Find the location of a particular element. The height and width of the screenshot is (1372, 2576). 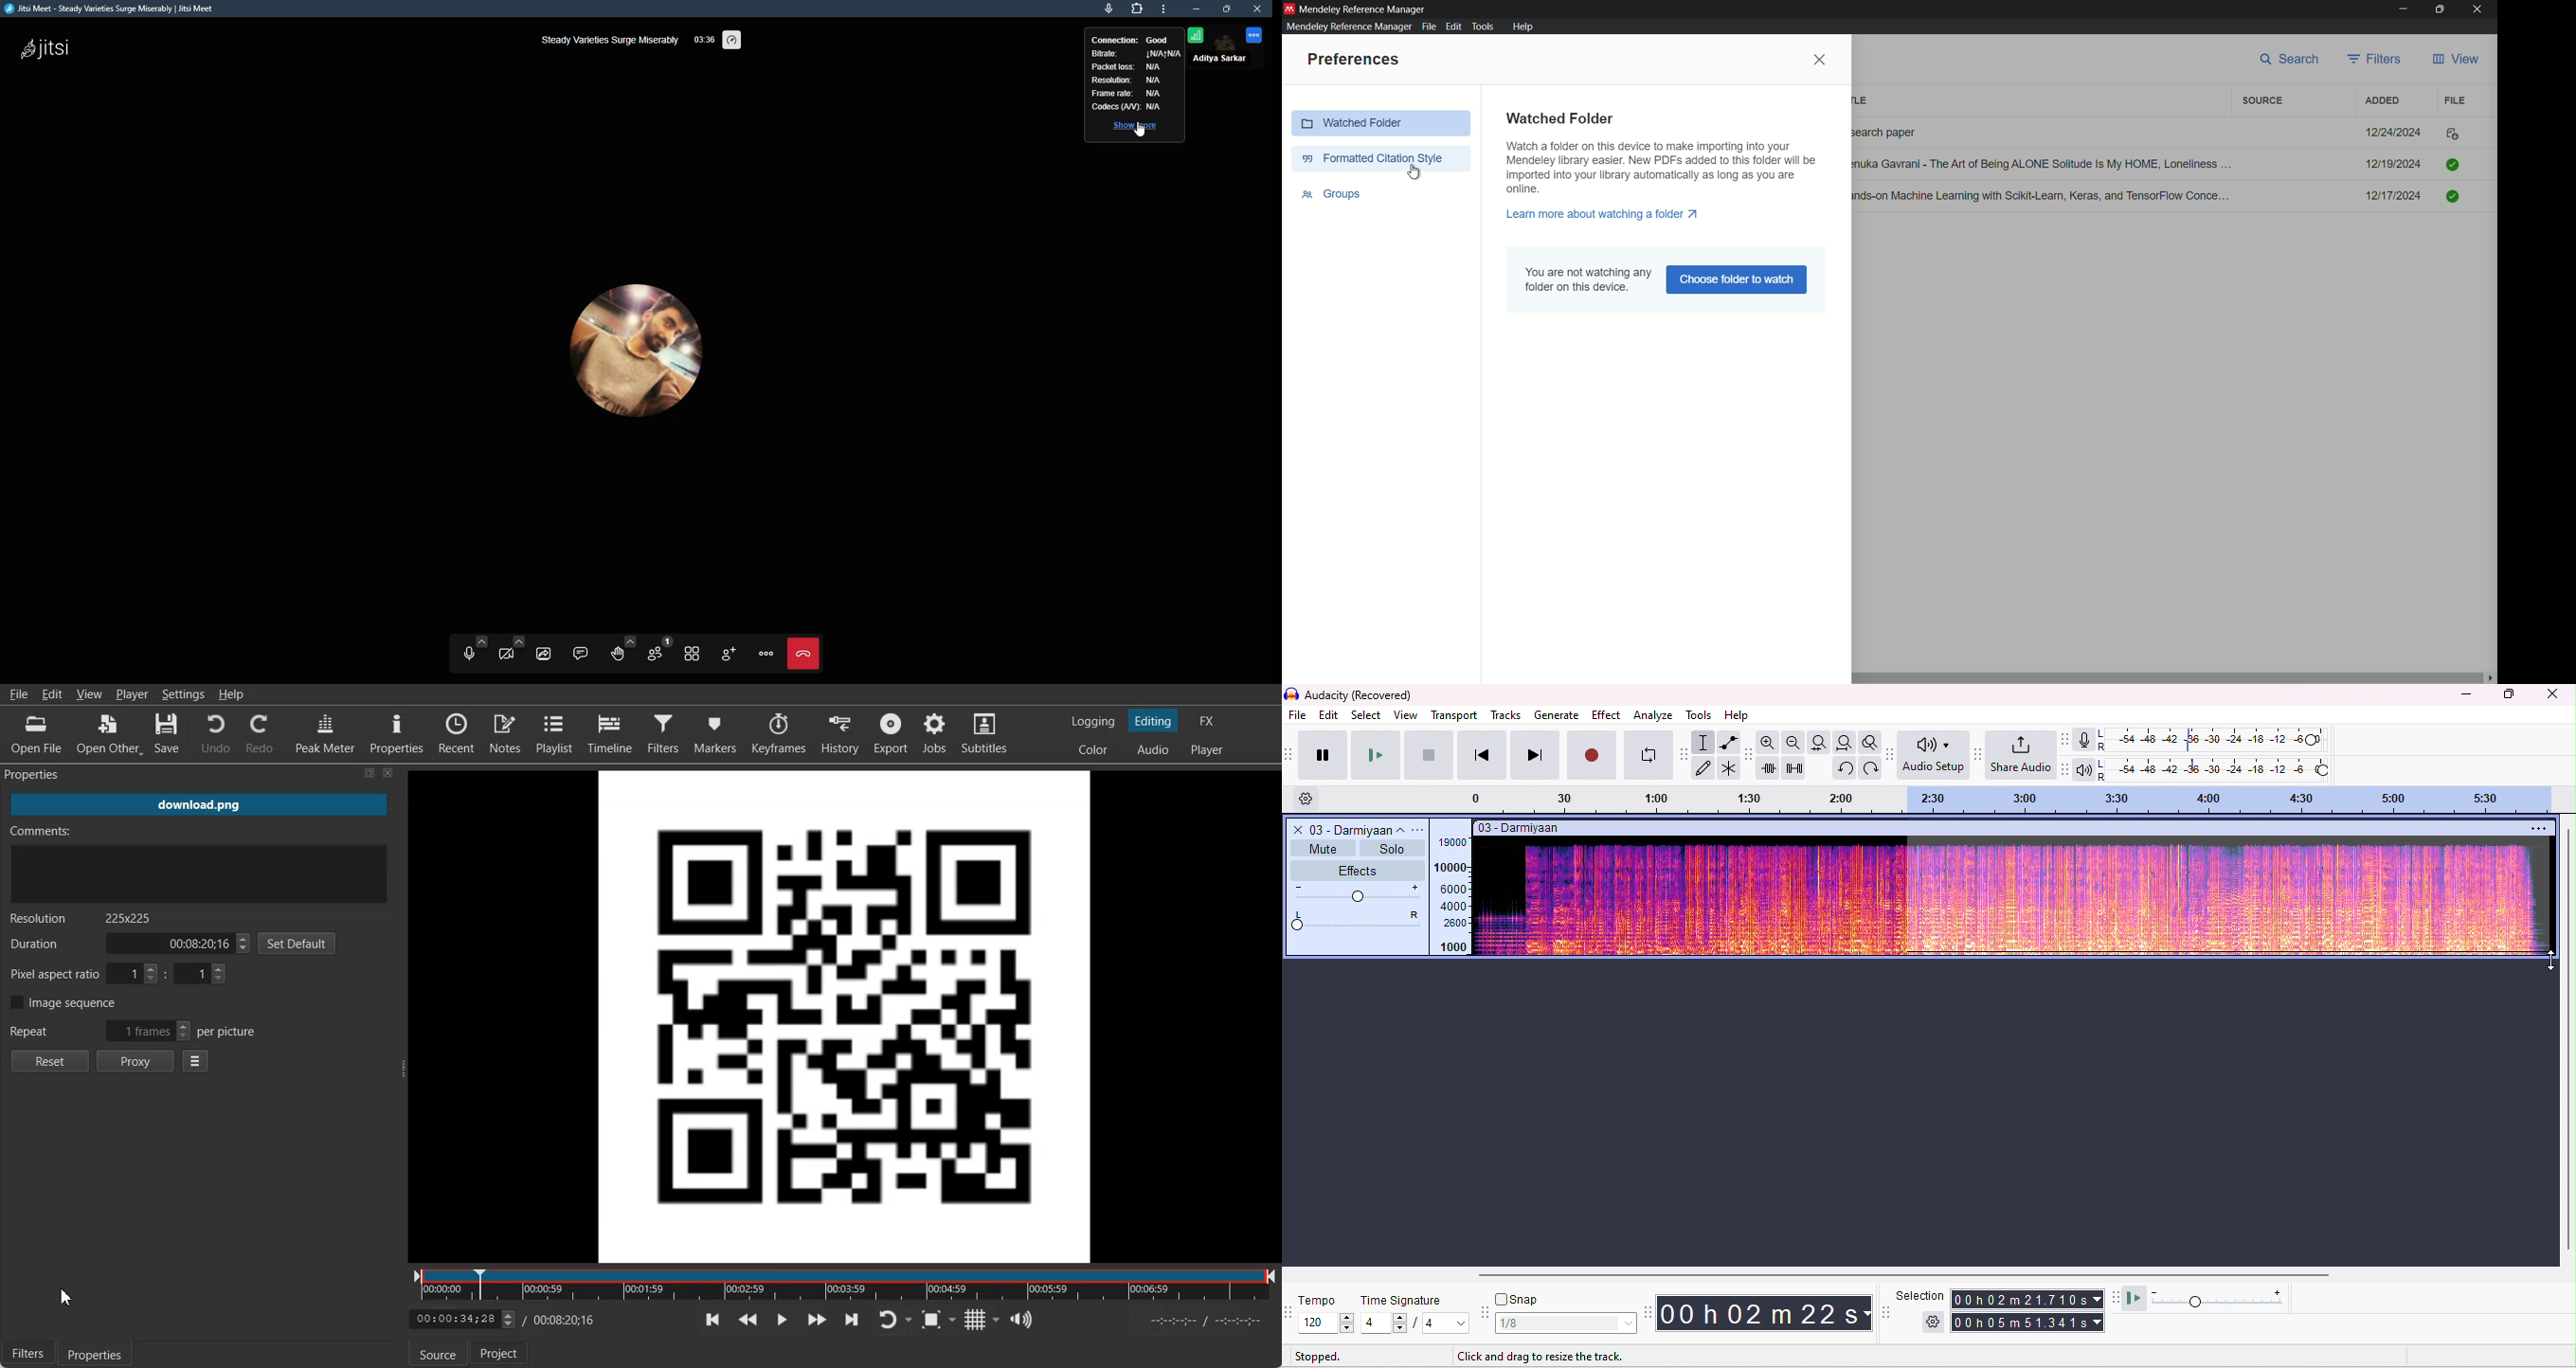

Switch to effects layout is located at coordinates (1211, 720).